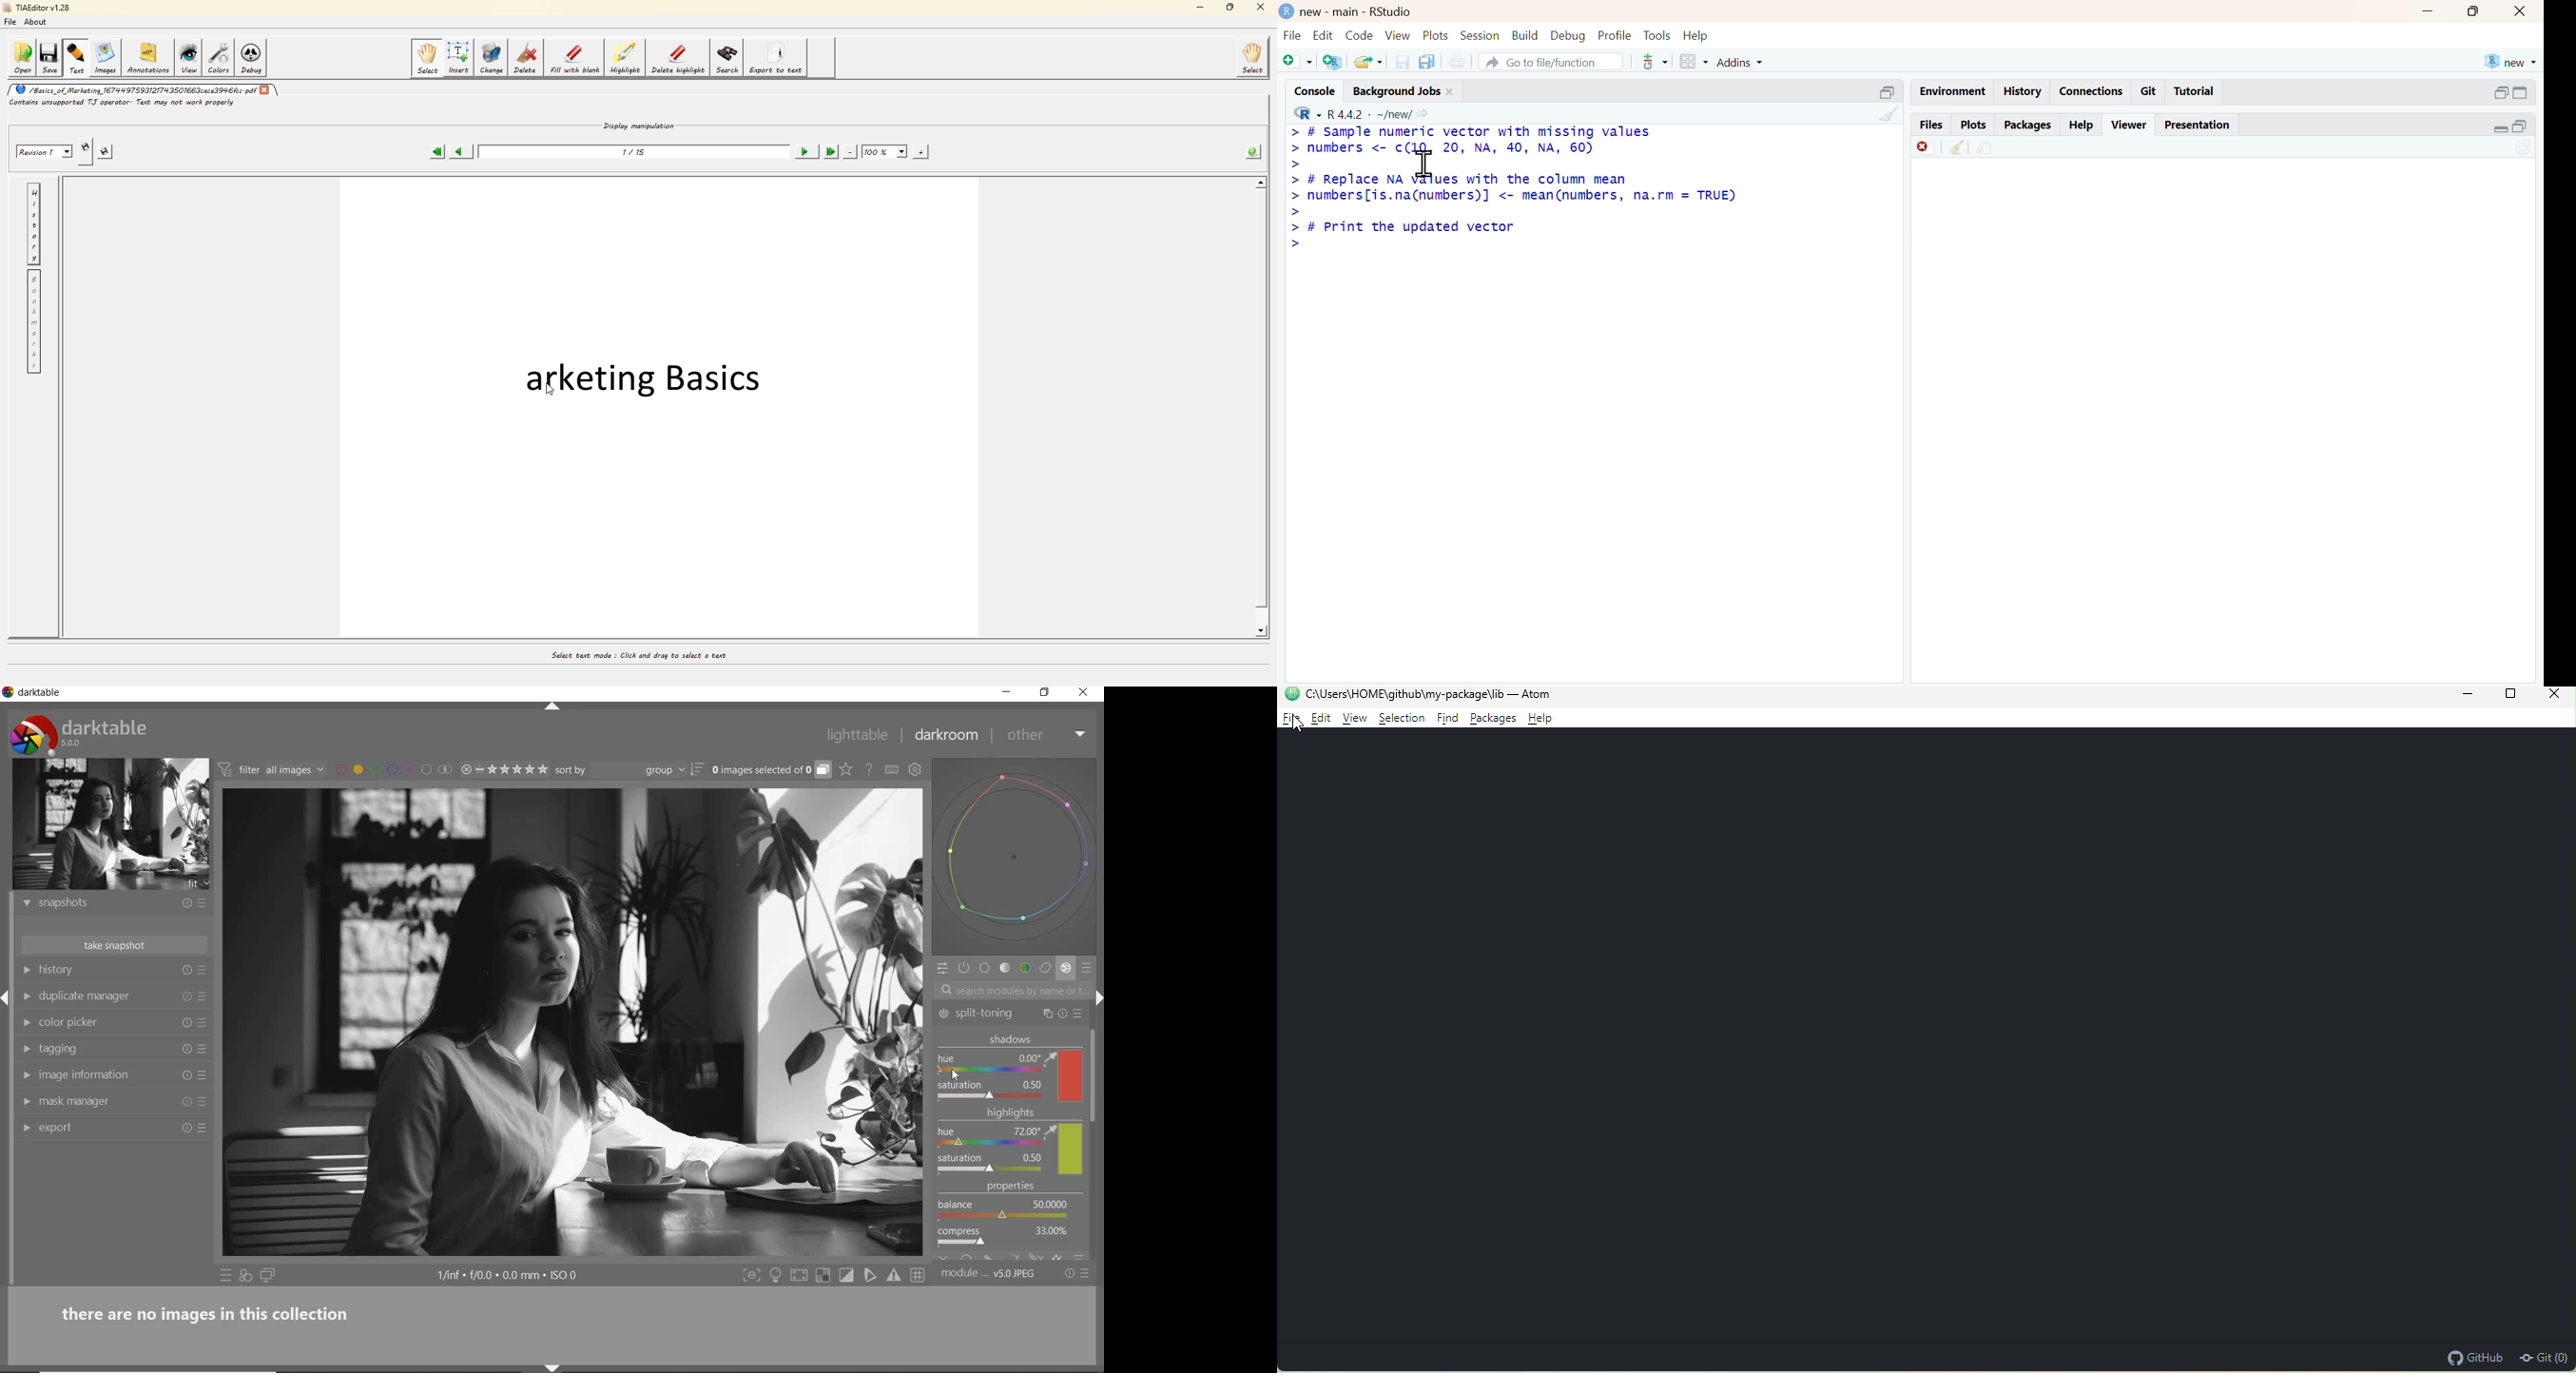  What do you see at coordinates (205, 1128) in the screenshot?
I see `preset and preferences` at bounding box center [205, 1128].